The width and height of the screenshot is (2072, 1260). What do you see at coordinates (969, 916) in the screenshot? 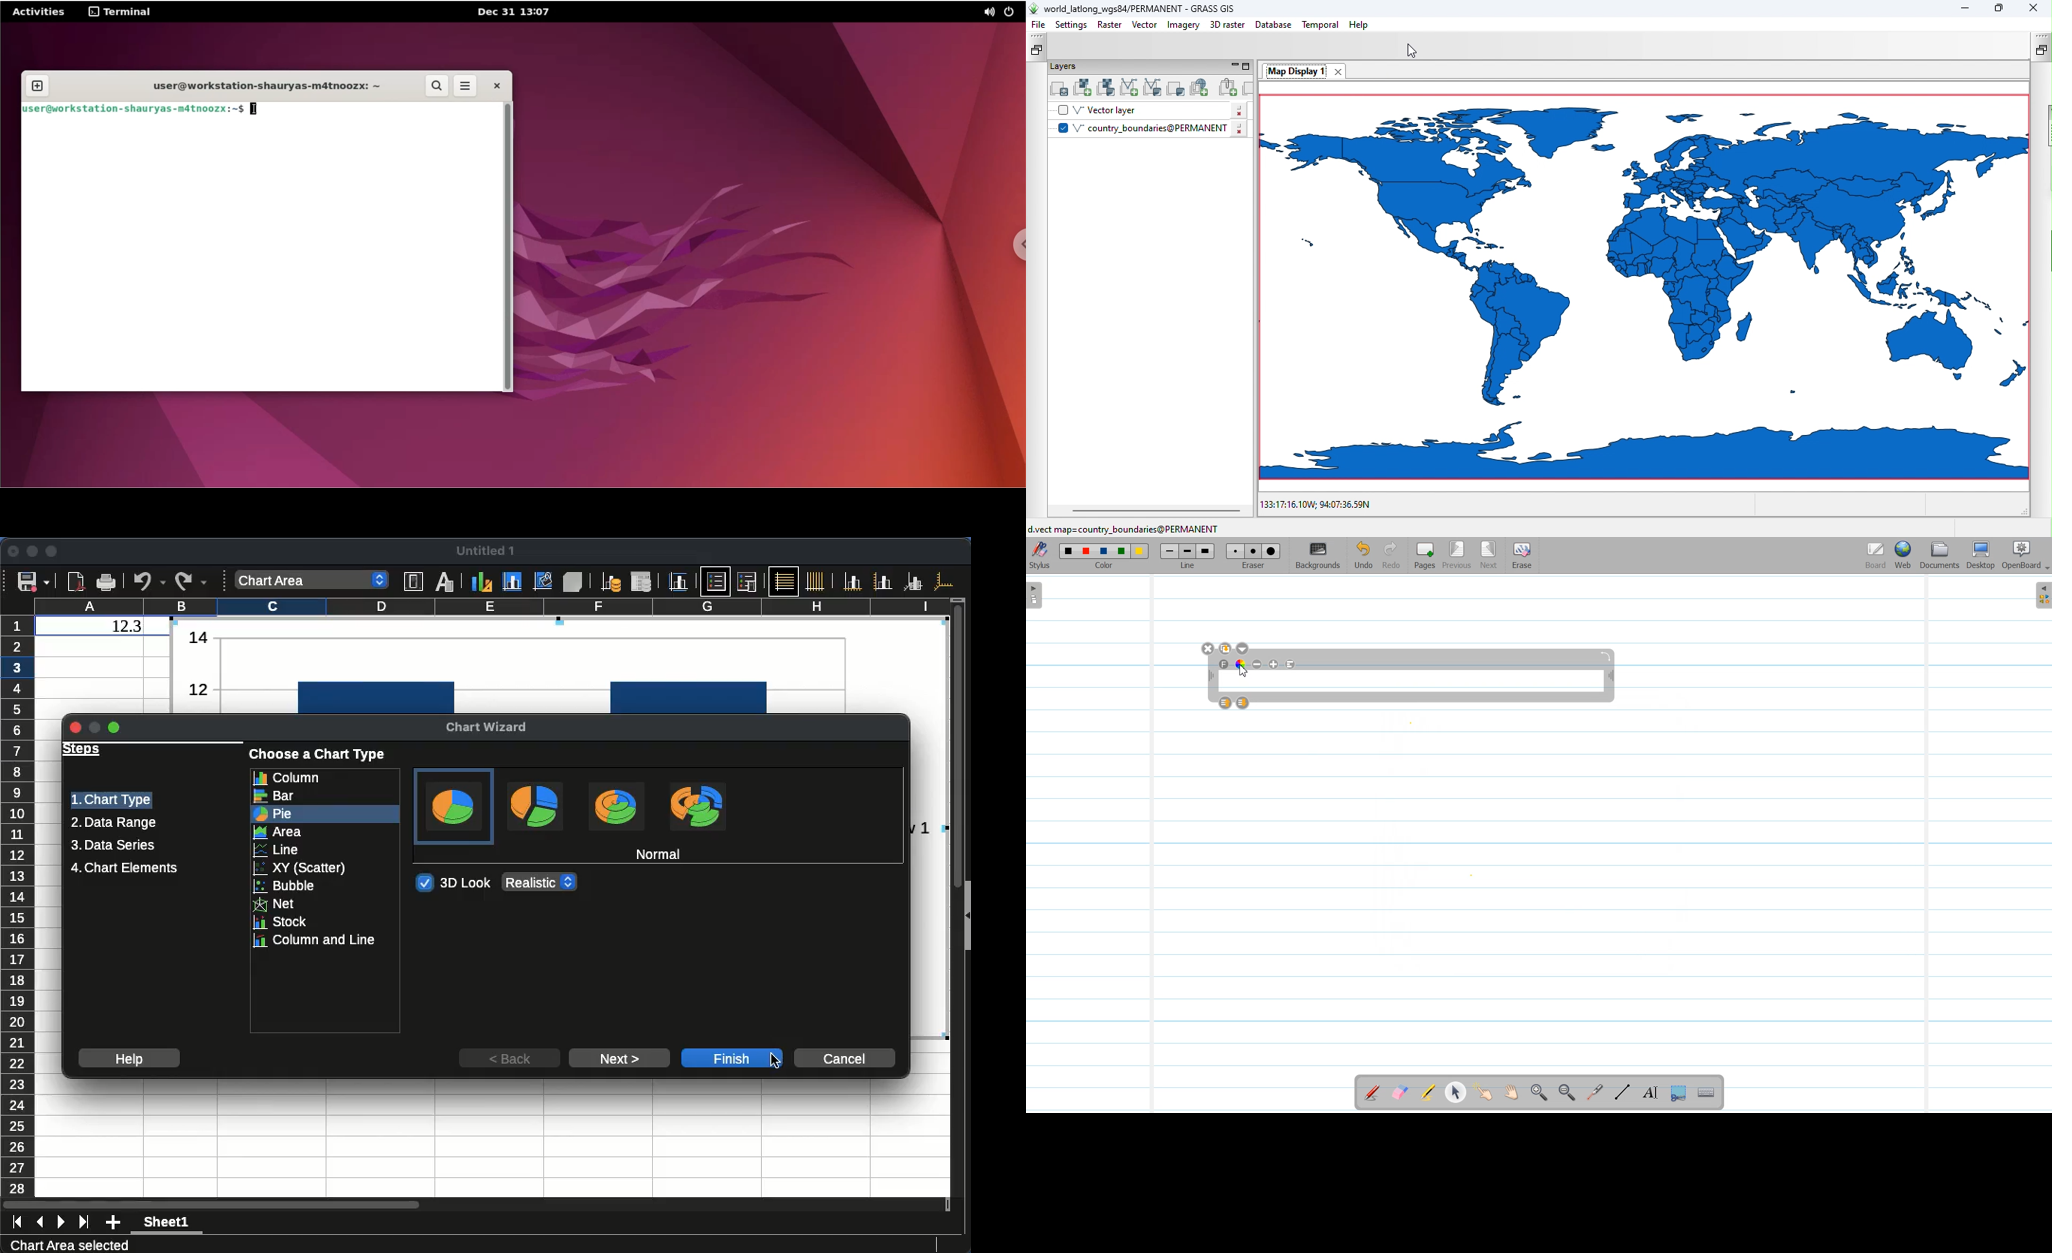
I see `Collapse/Expand` at bounding box center [969, 916].